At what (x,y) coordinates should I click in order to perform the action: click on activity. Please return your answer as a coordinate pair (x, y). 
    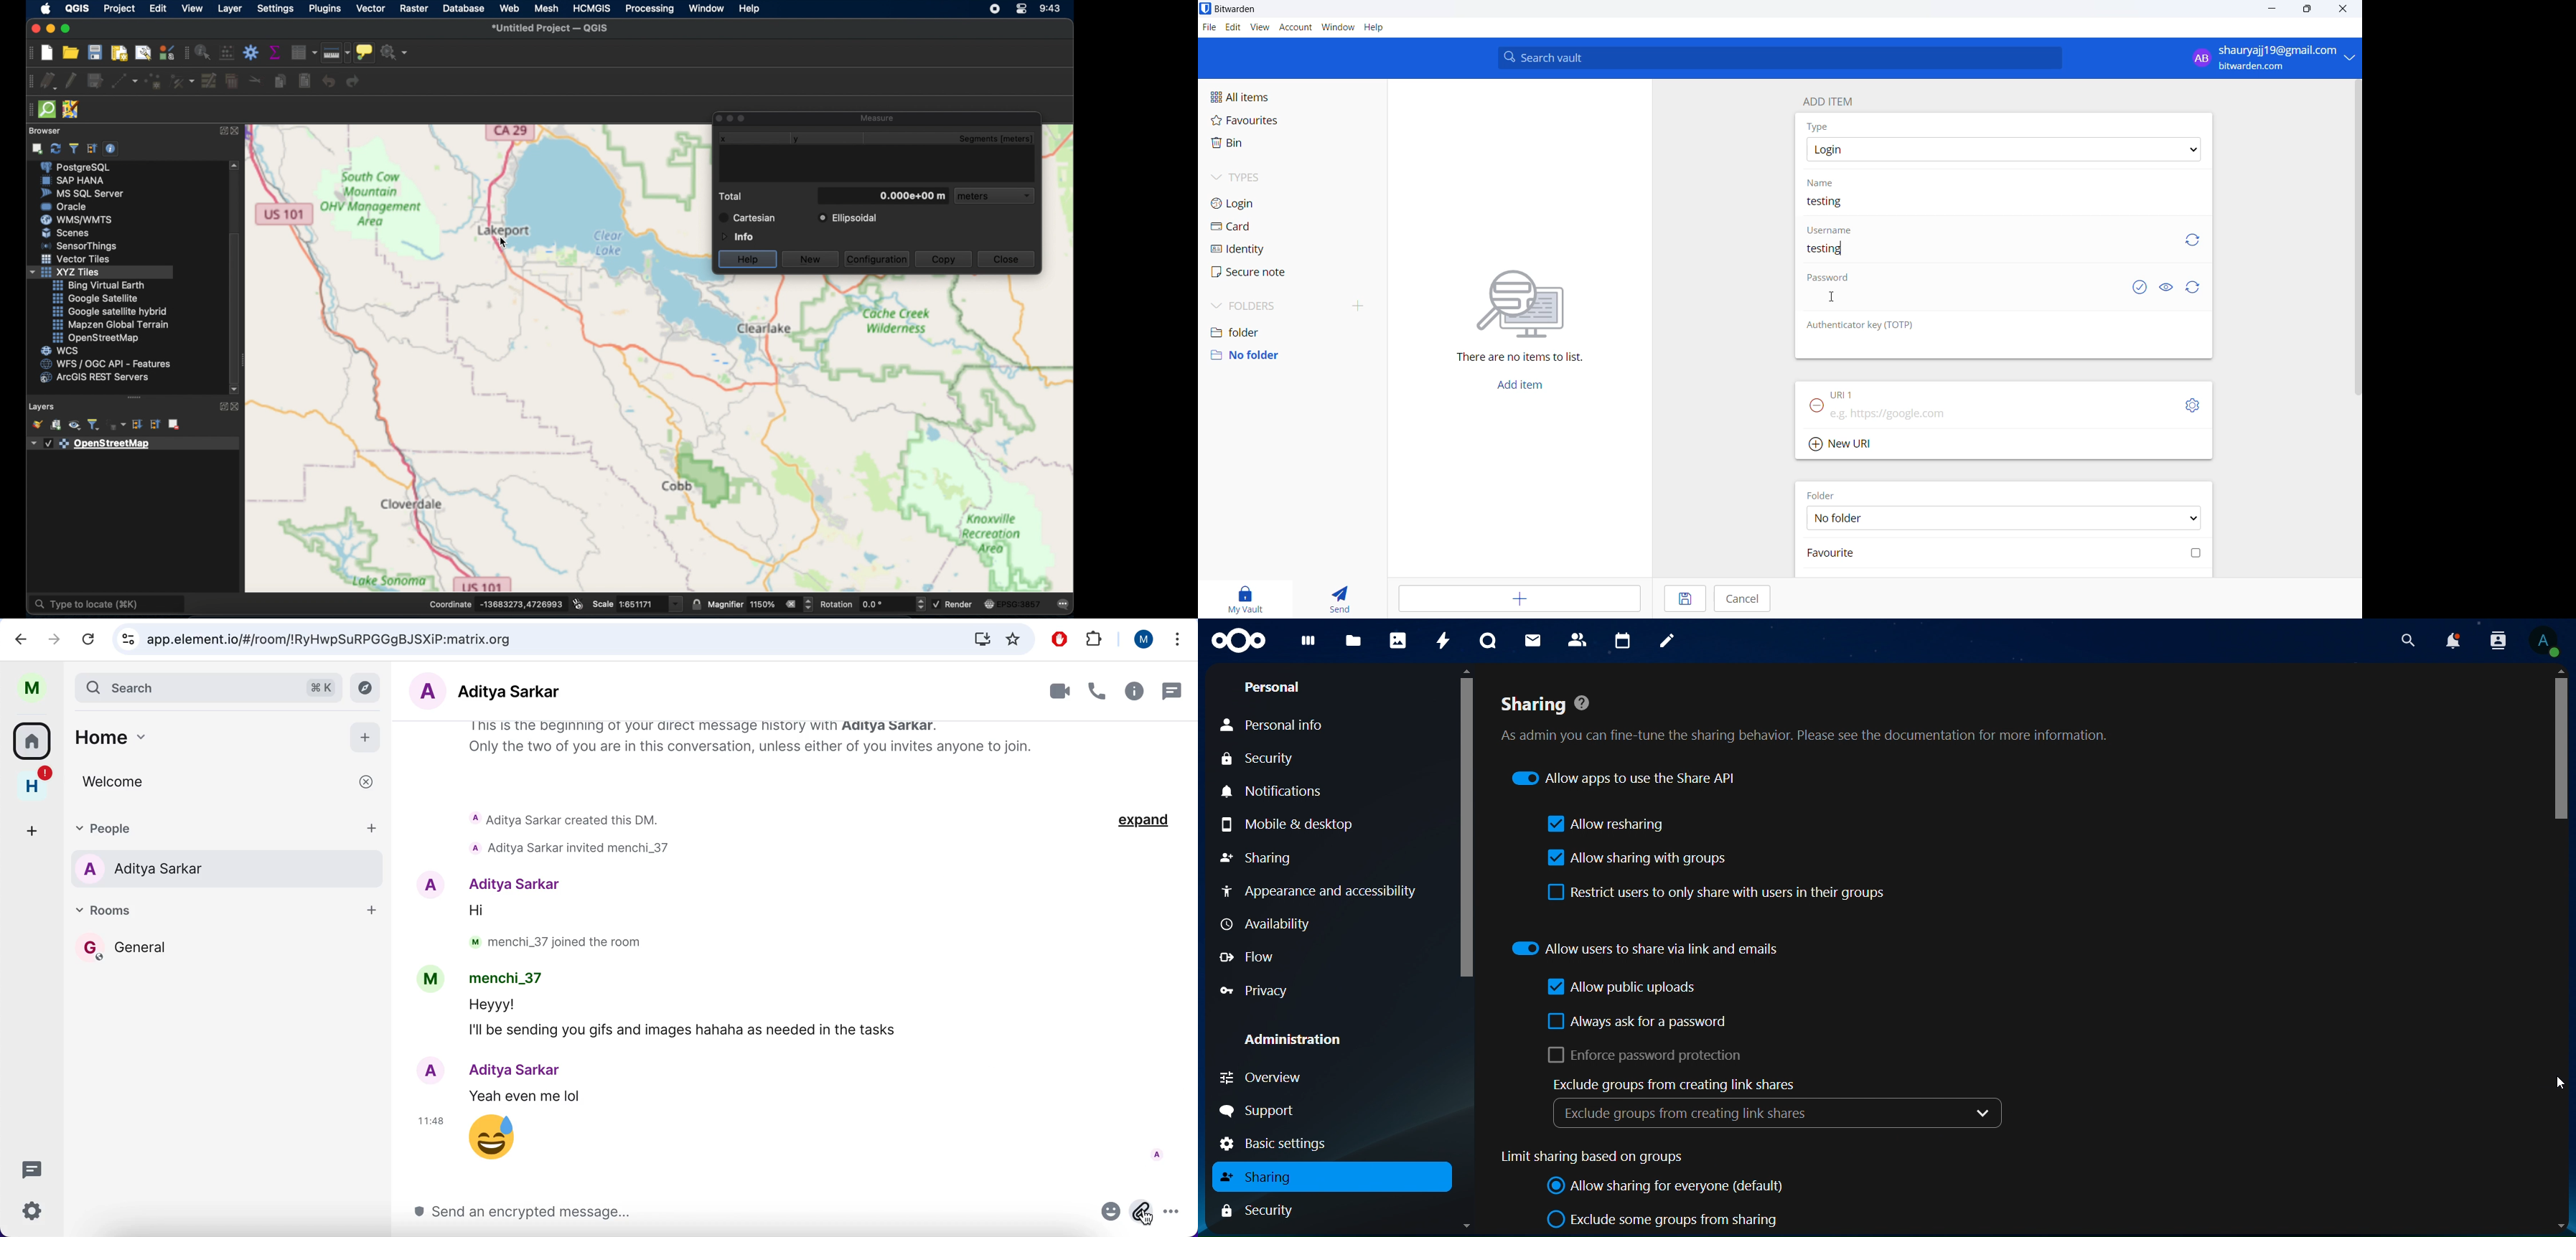
    Looking at the image, I should click on (1442, 641).